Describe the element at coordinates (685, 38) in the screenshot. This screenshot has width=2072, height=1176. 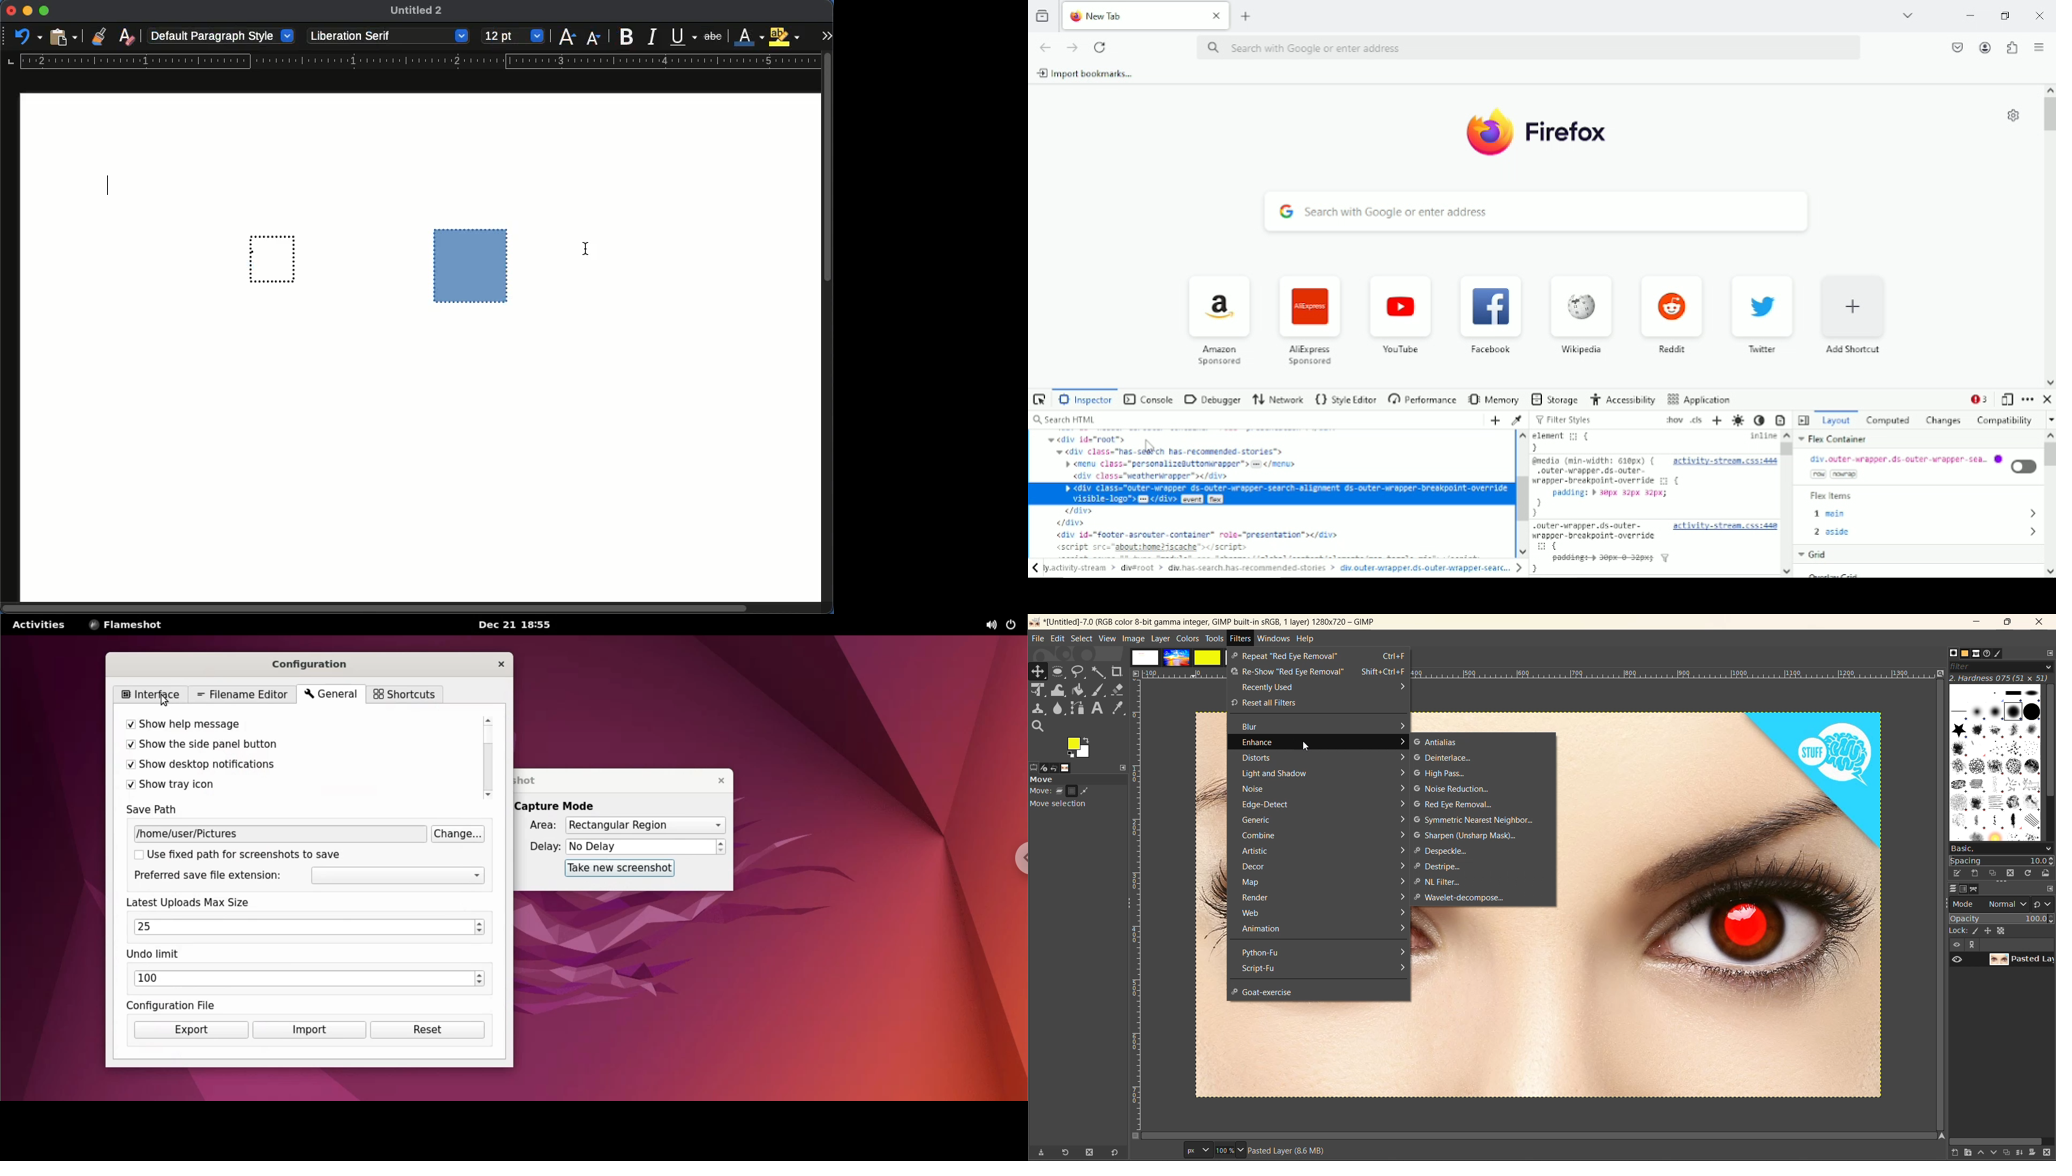
I see `underline` at that location.